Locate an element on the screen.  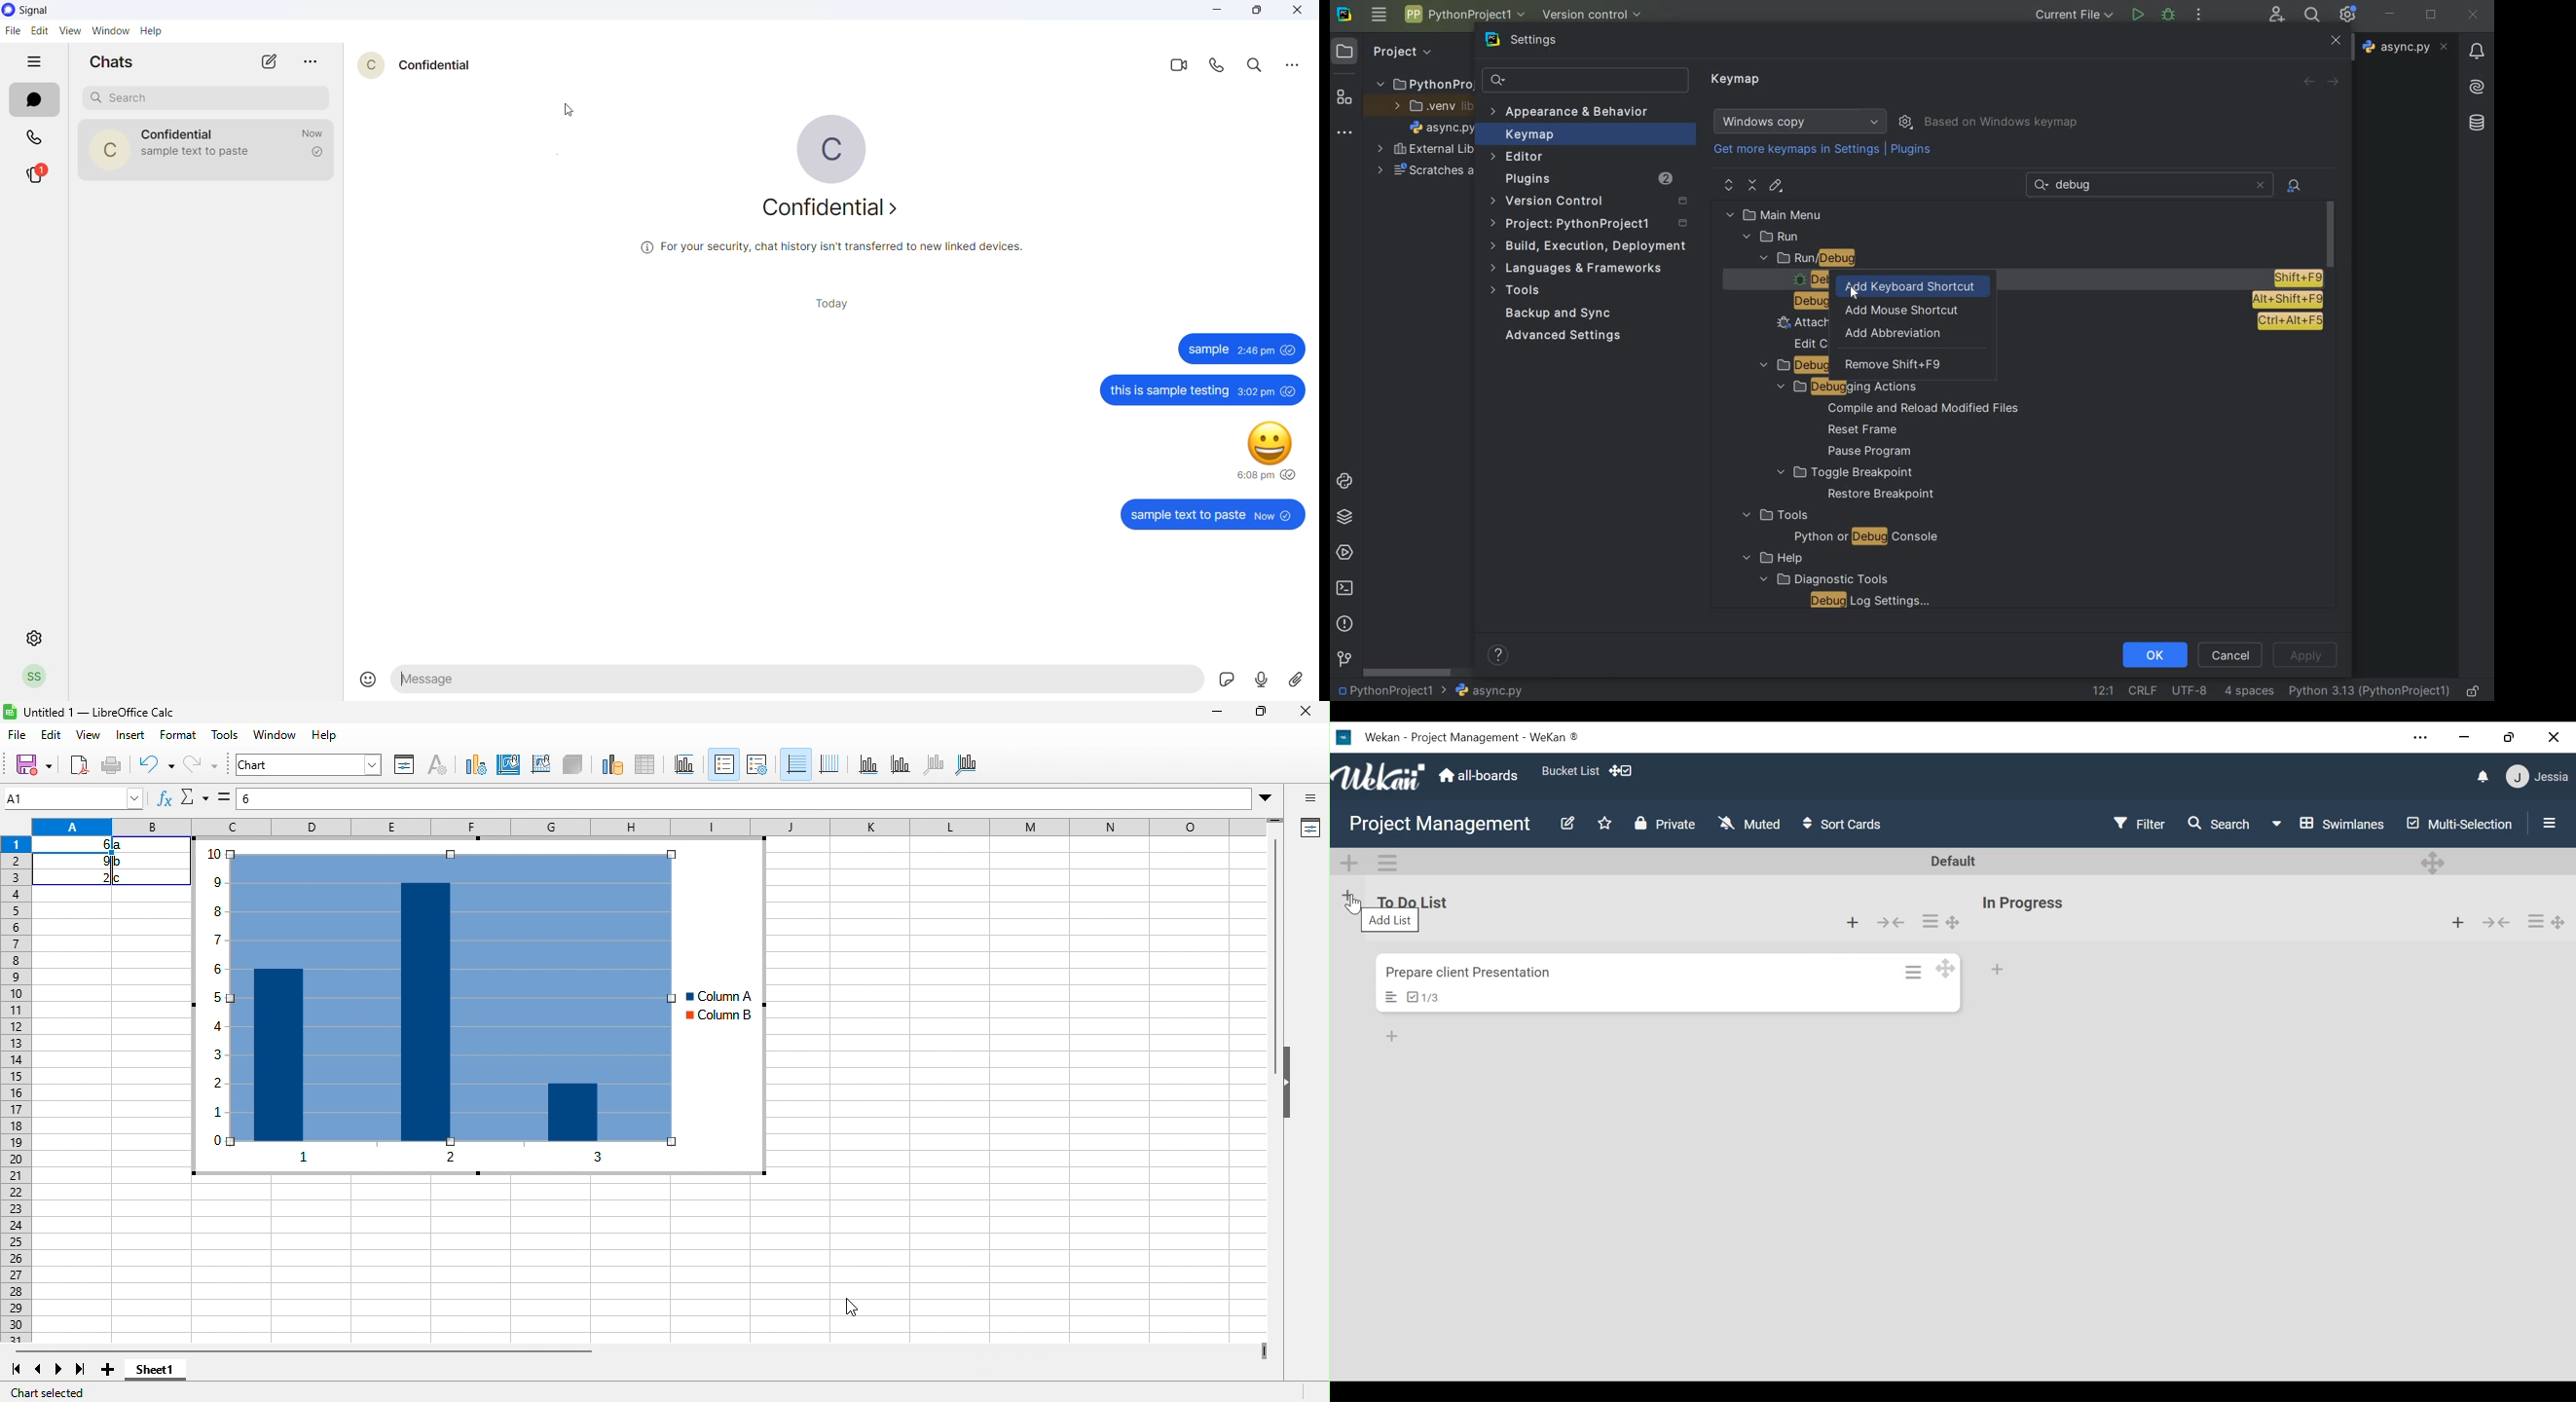
contact profile picture is located at coordinates (113, 151).